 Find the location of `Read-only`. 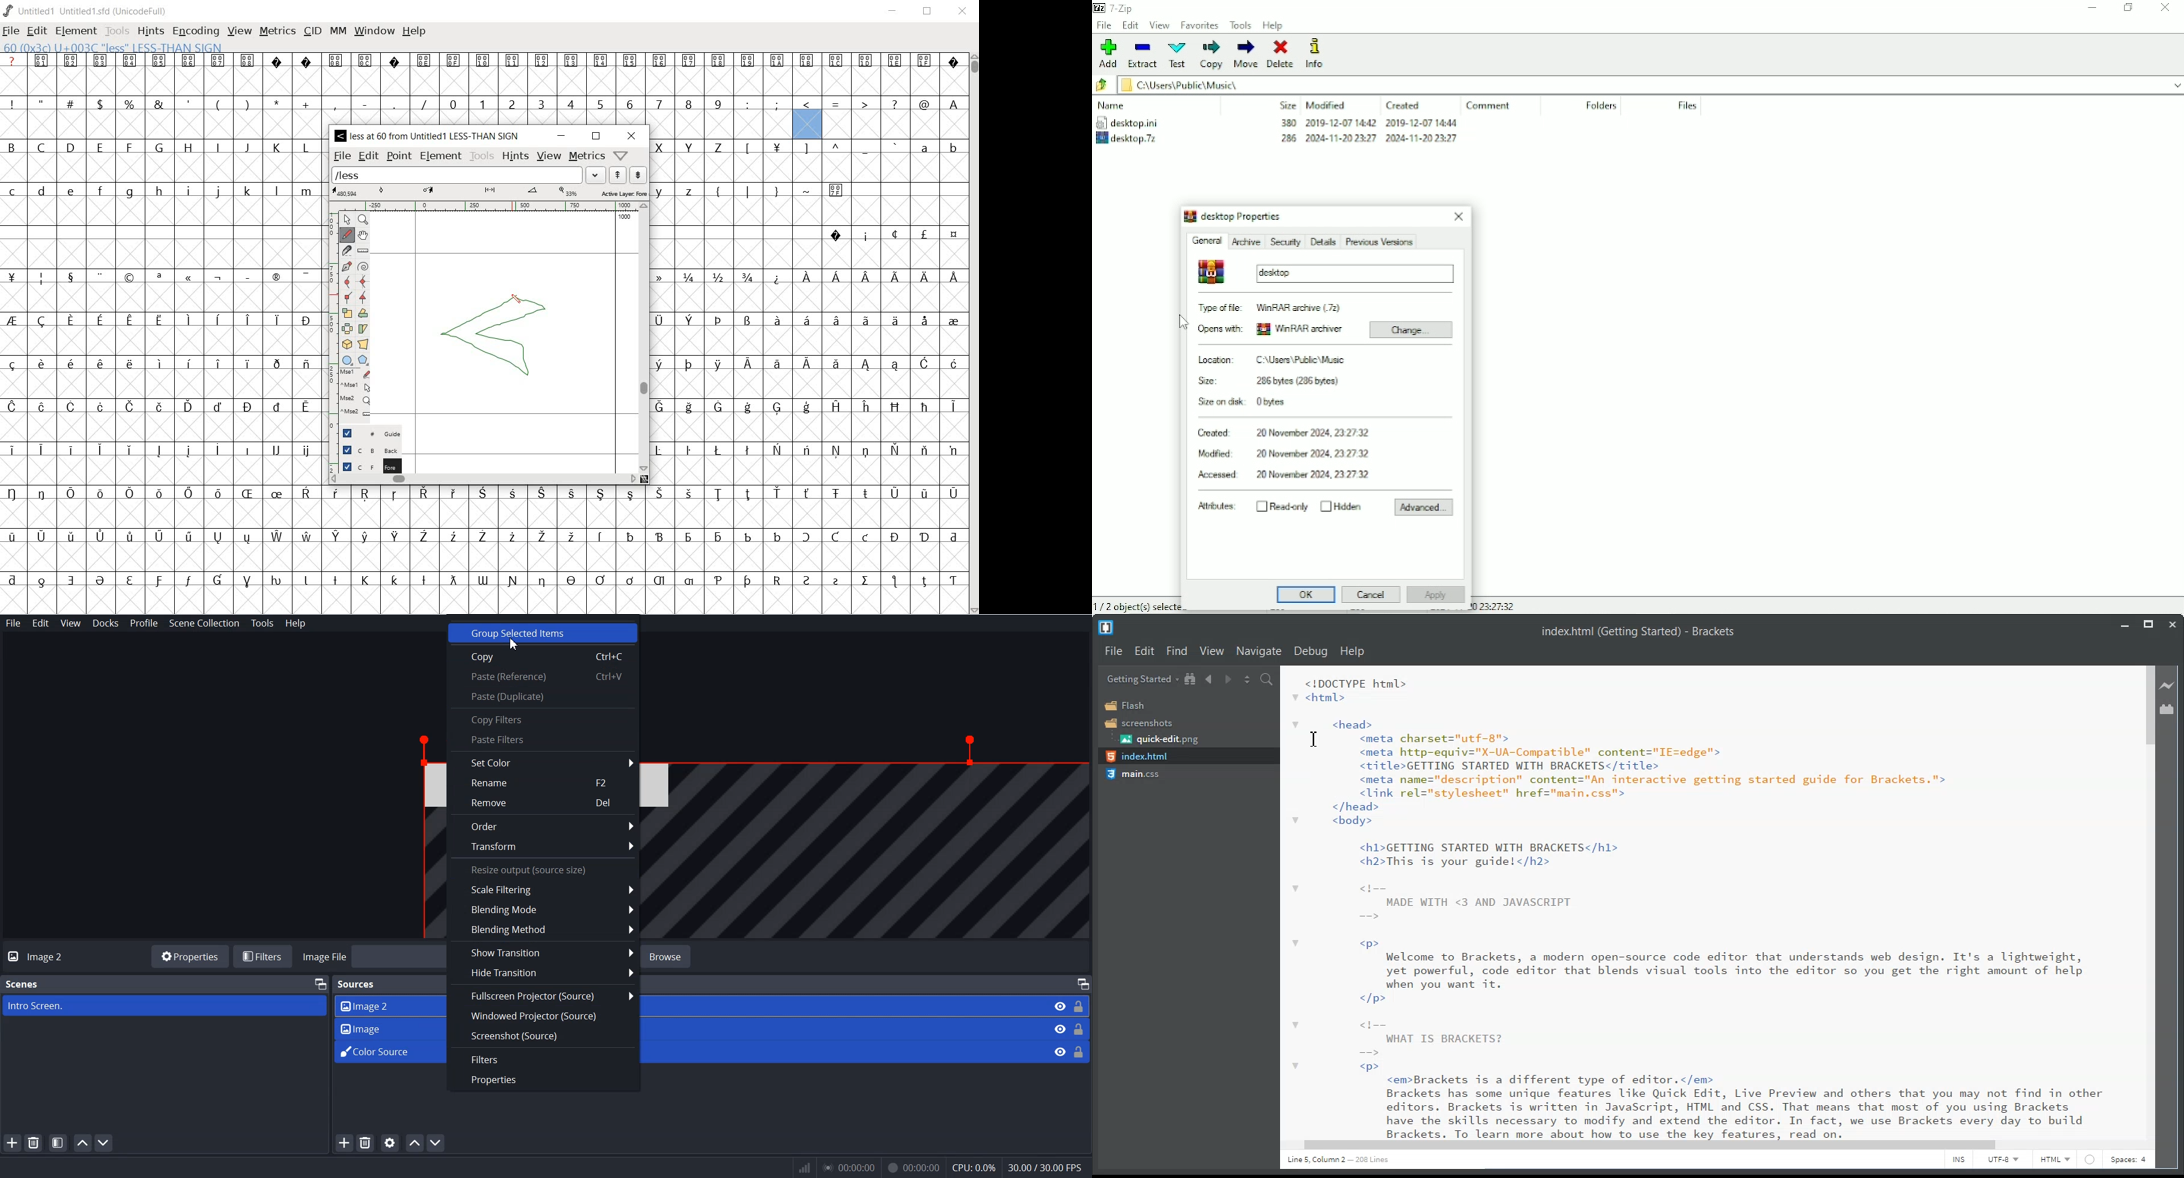

Read-only is located at coordinates (1282, 506).